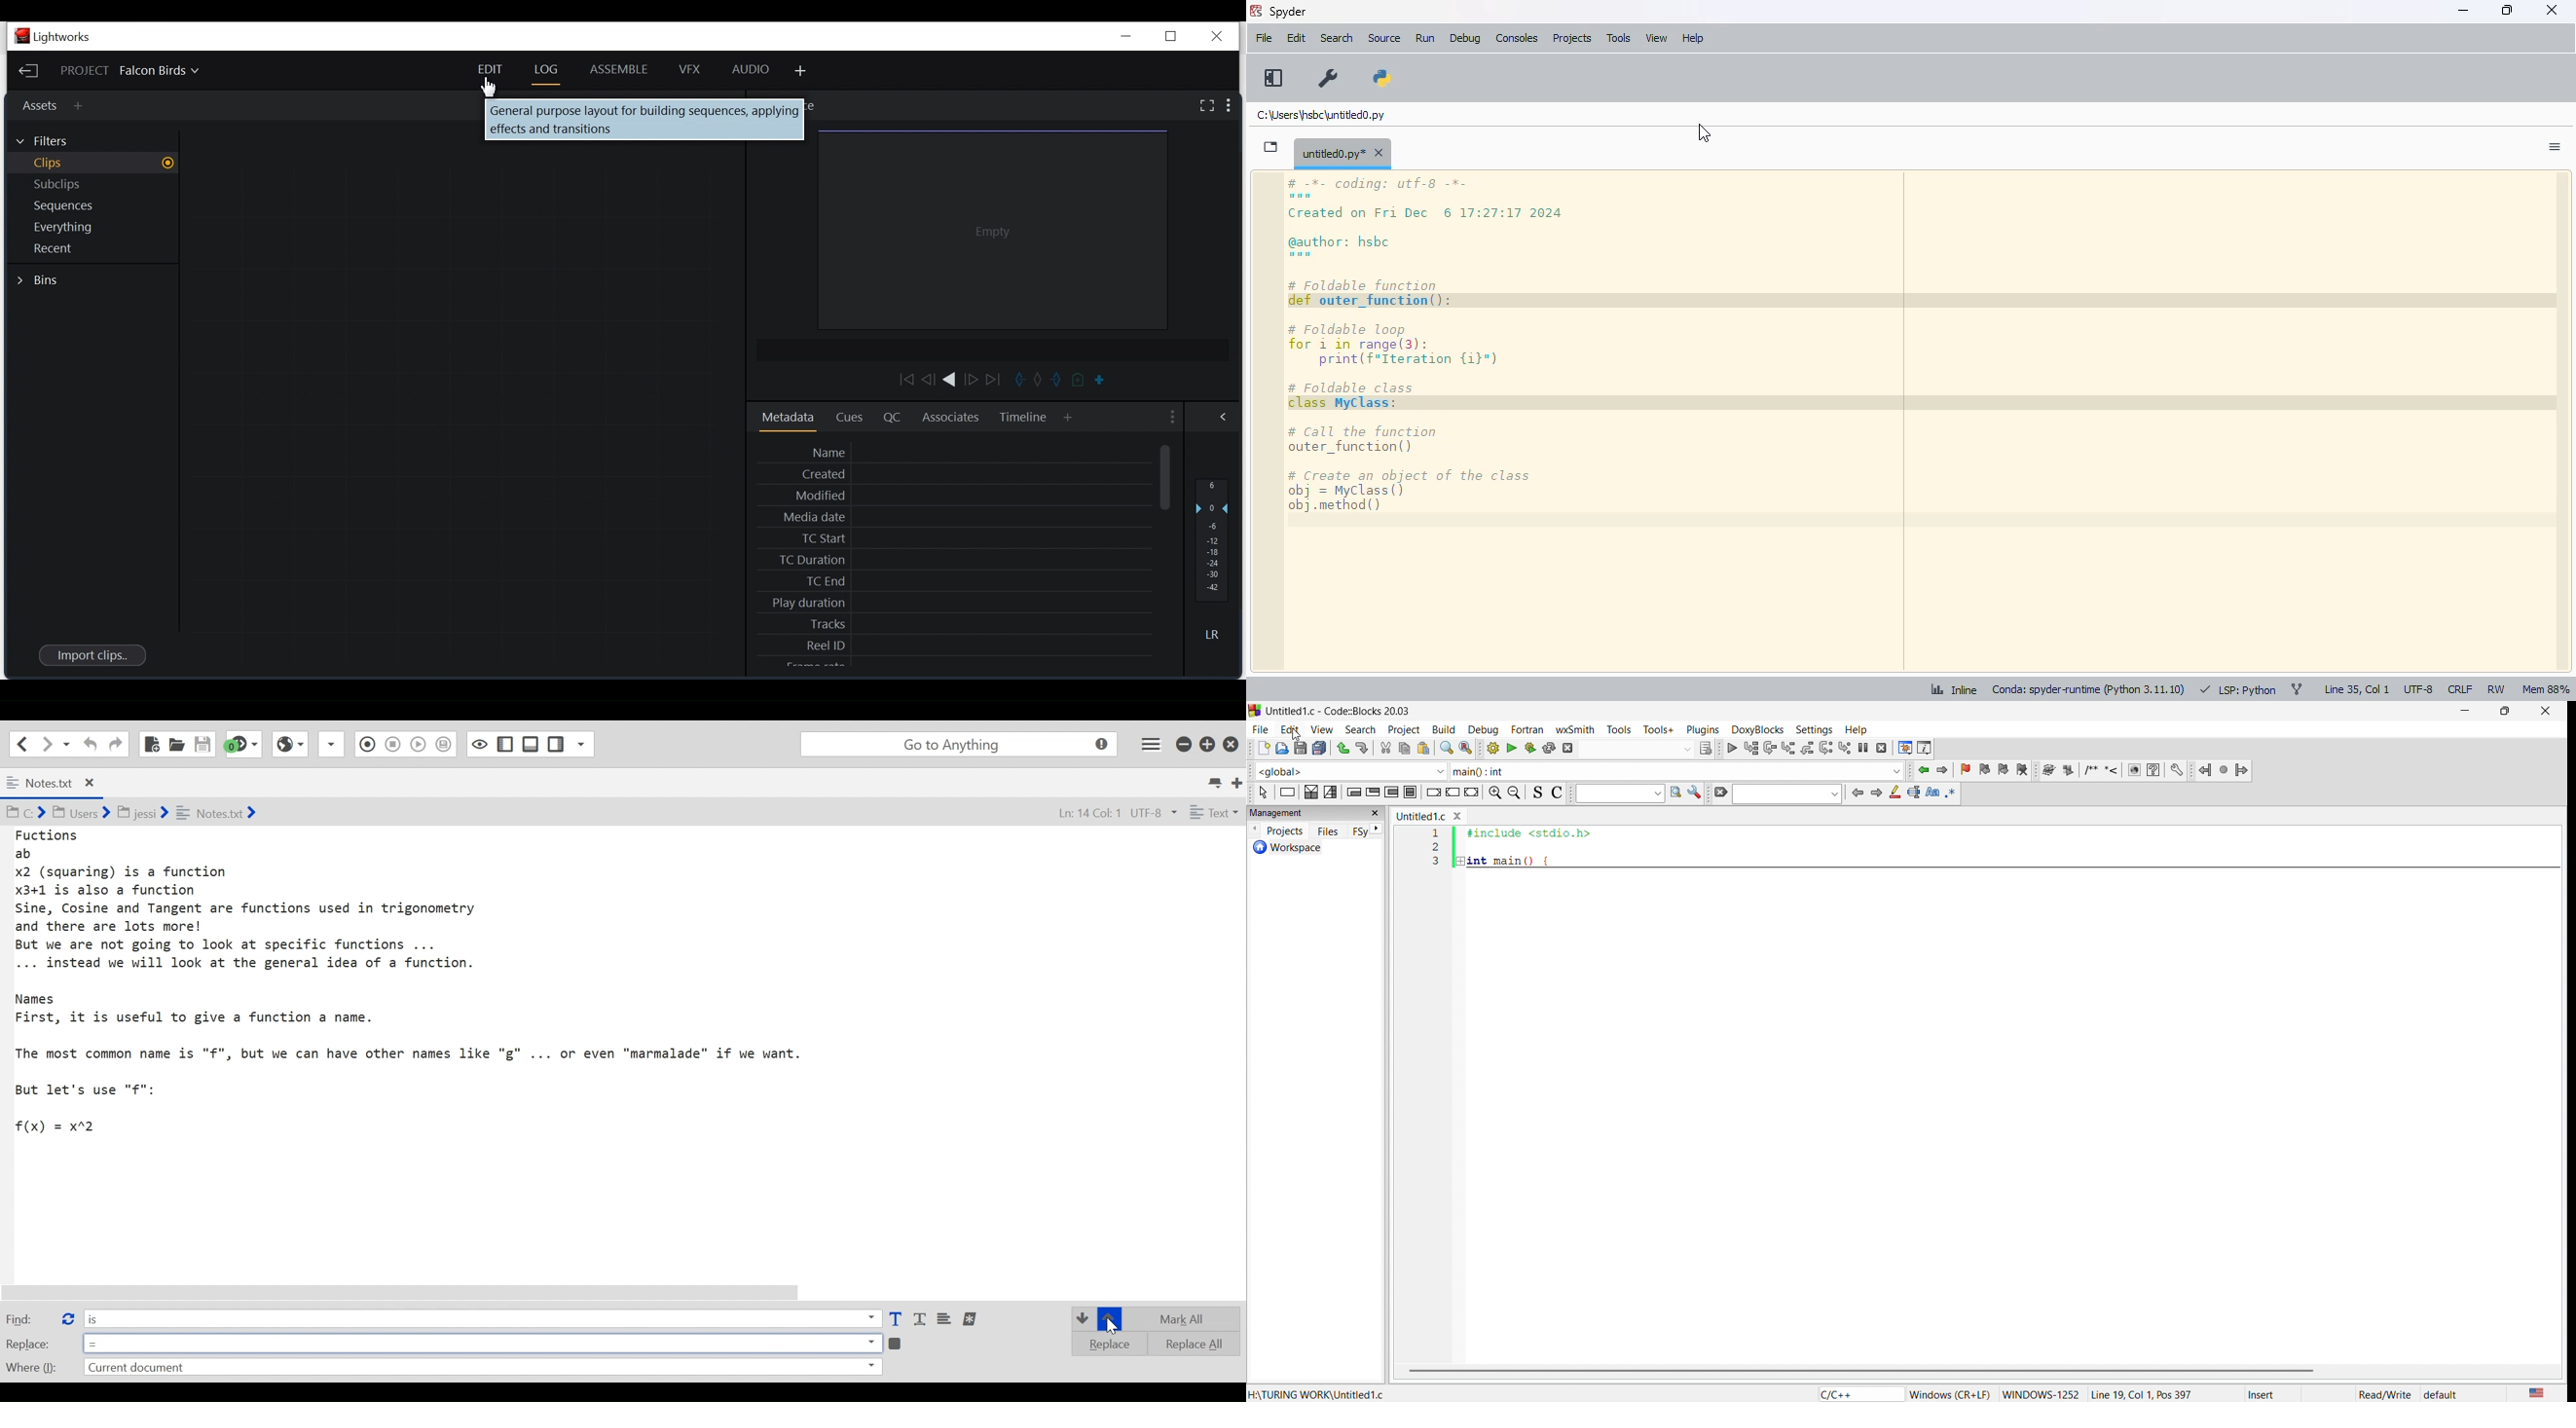 Image resolution: width=2576 pixels, height=1428 pixels. I want to click on PYTHONPATH manager, so click(1384, 78).